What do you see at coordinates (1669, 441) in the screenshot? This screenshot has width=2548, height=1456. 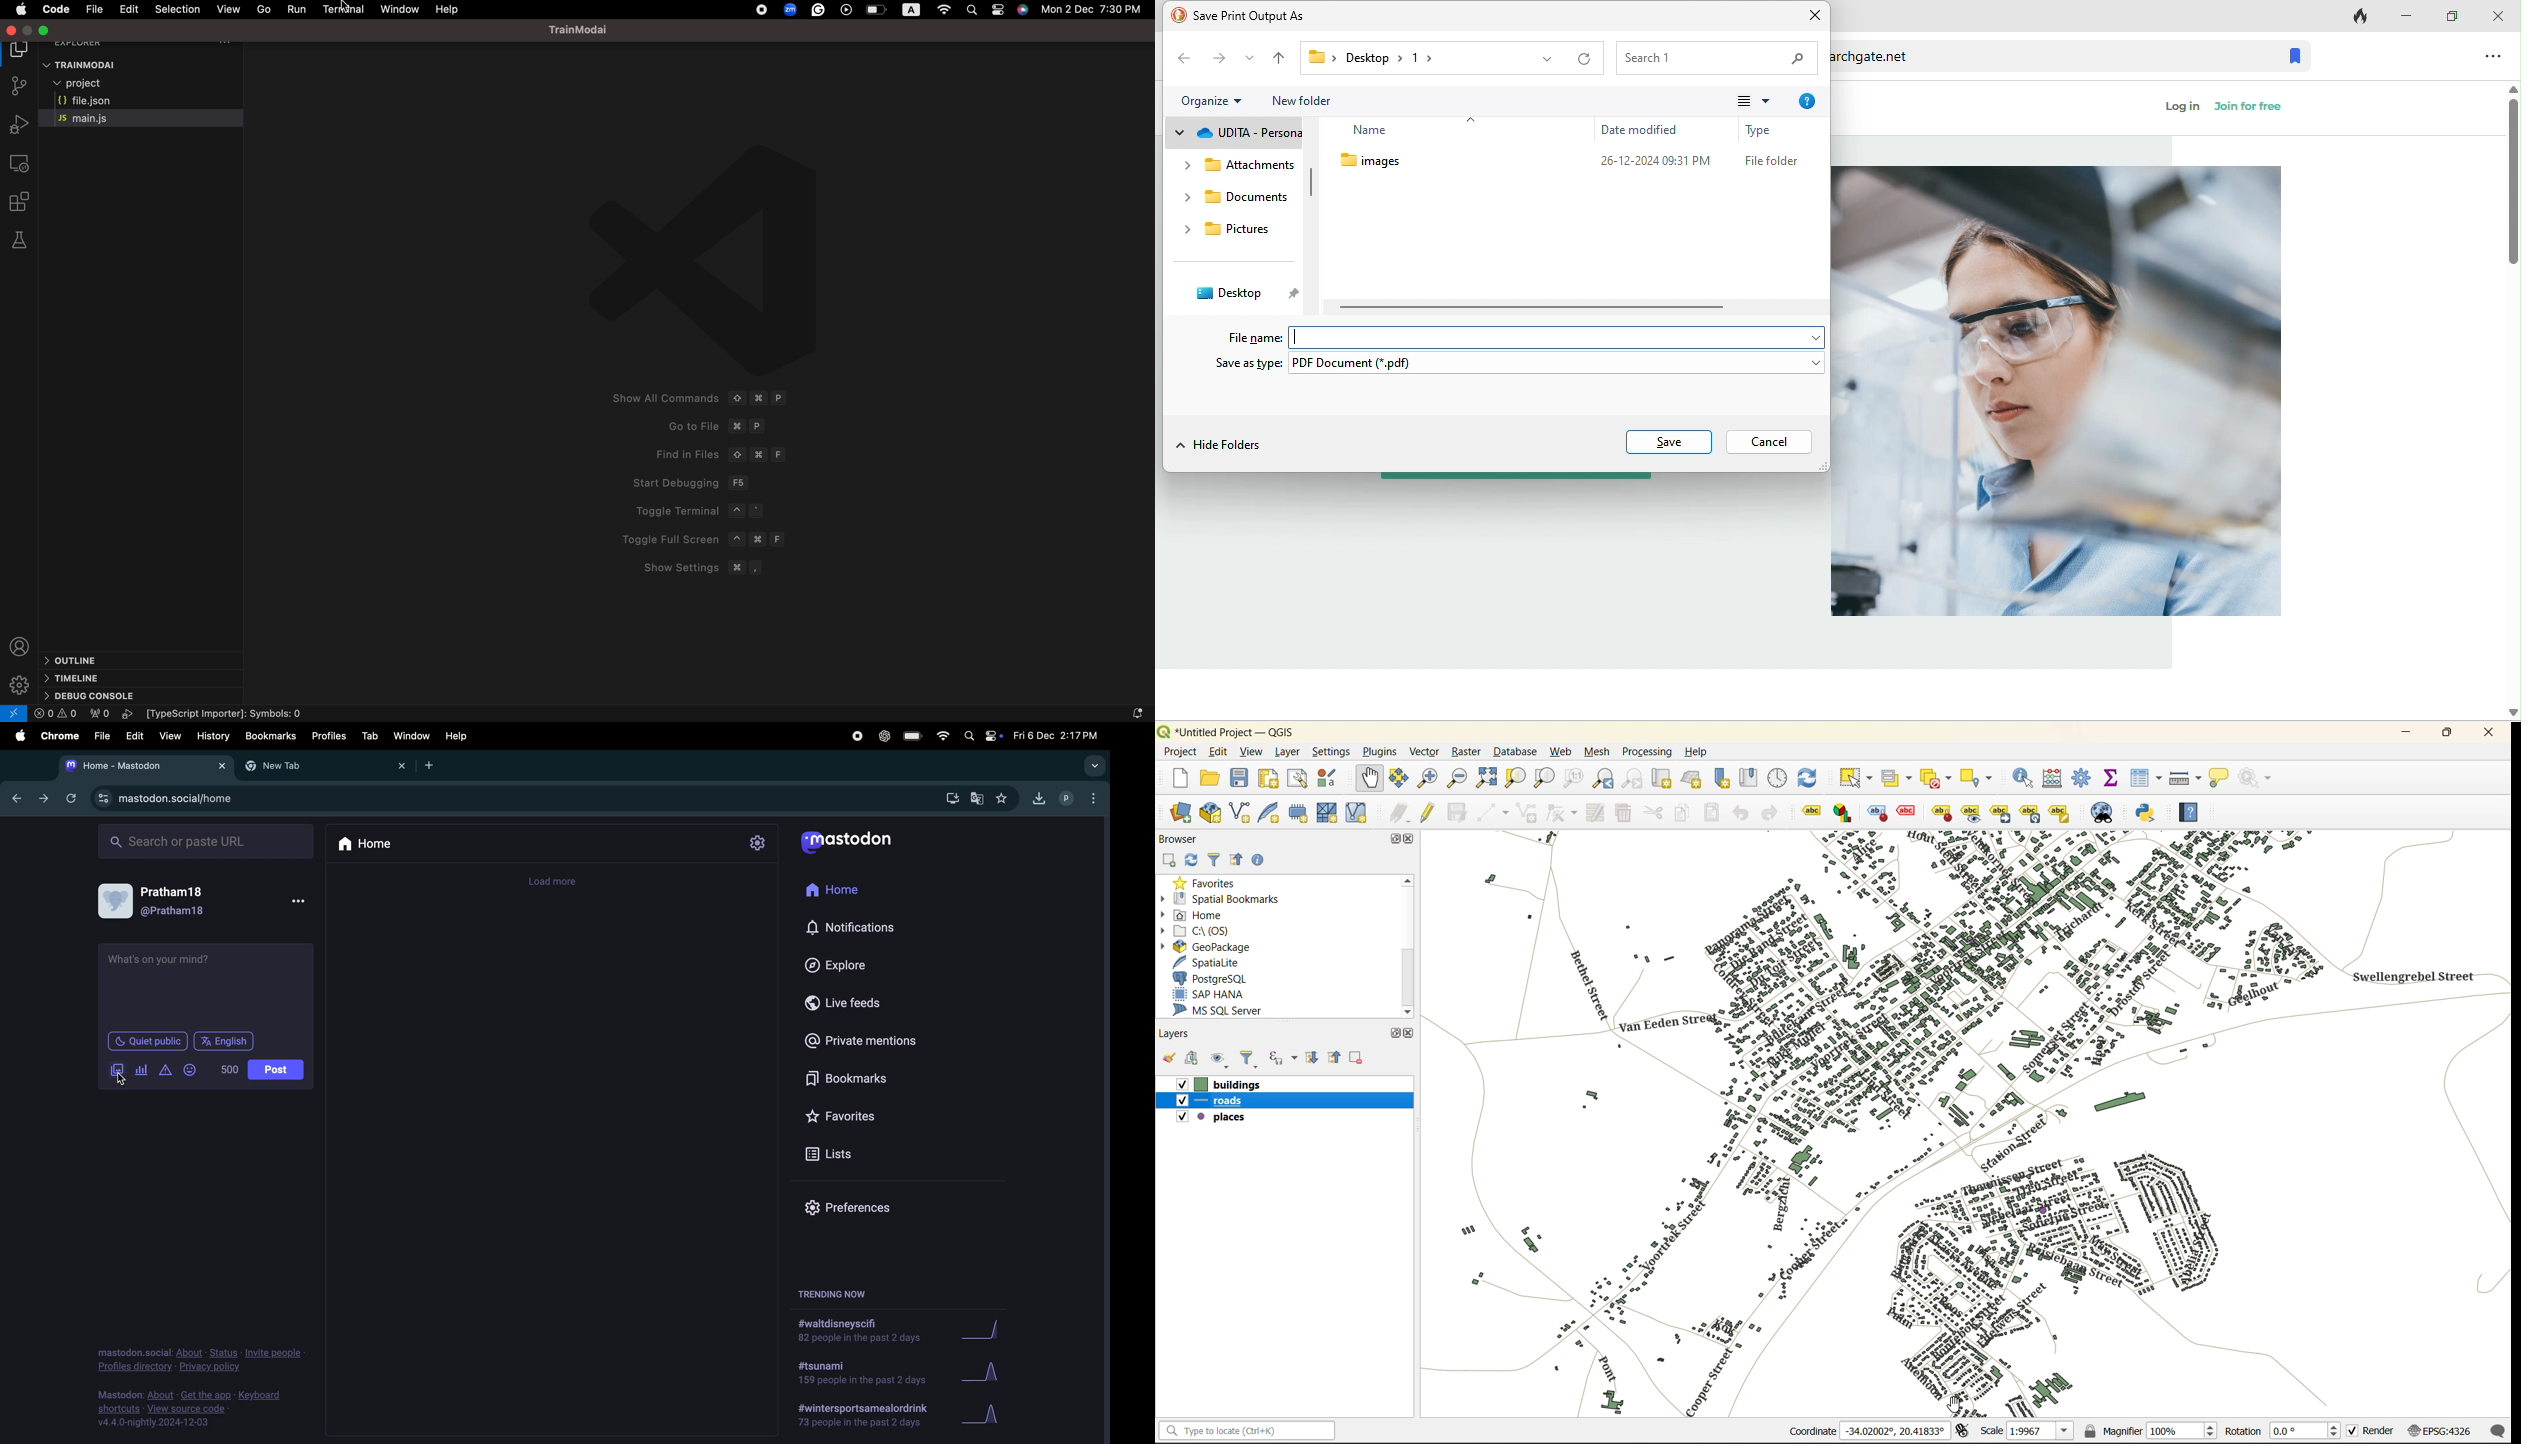 I see `save` at bounding box center [1669, 441].